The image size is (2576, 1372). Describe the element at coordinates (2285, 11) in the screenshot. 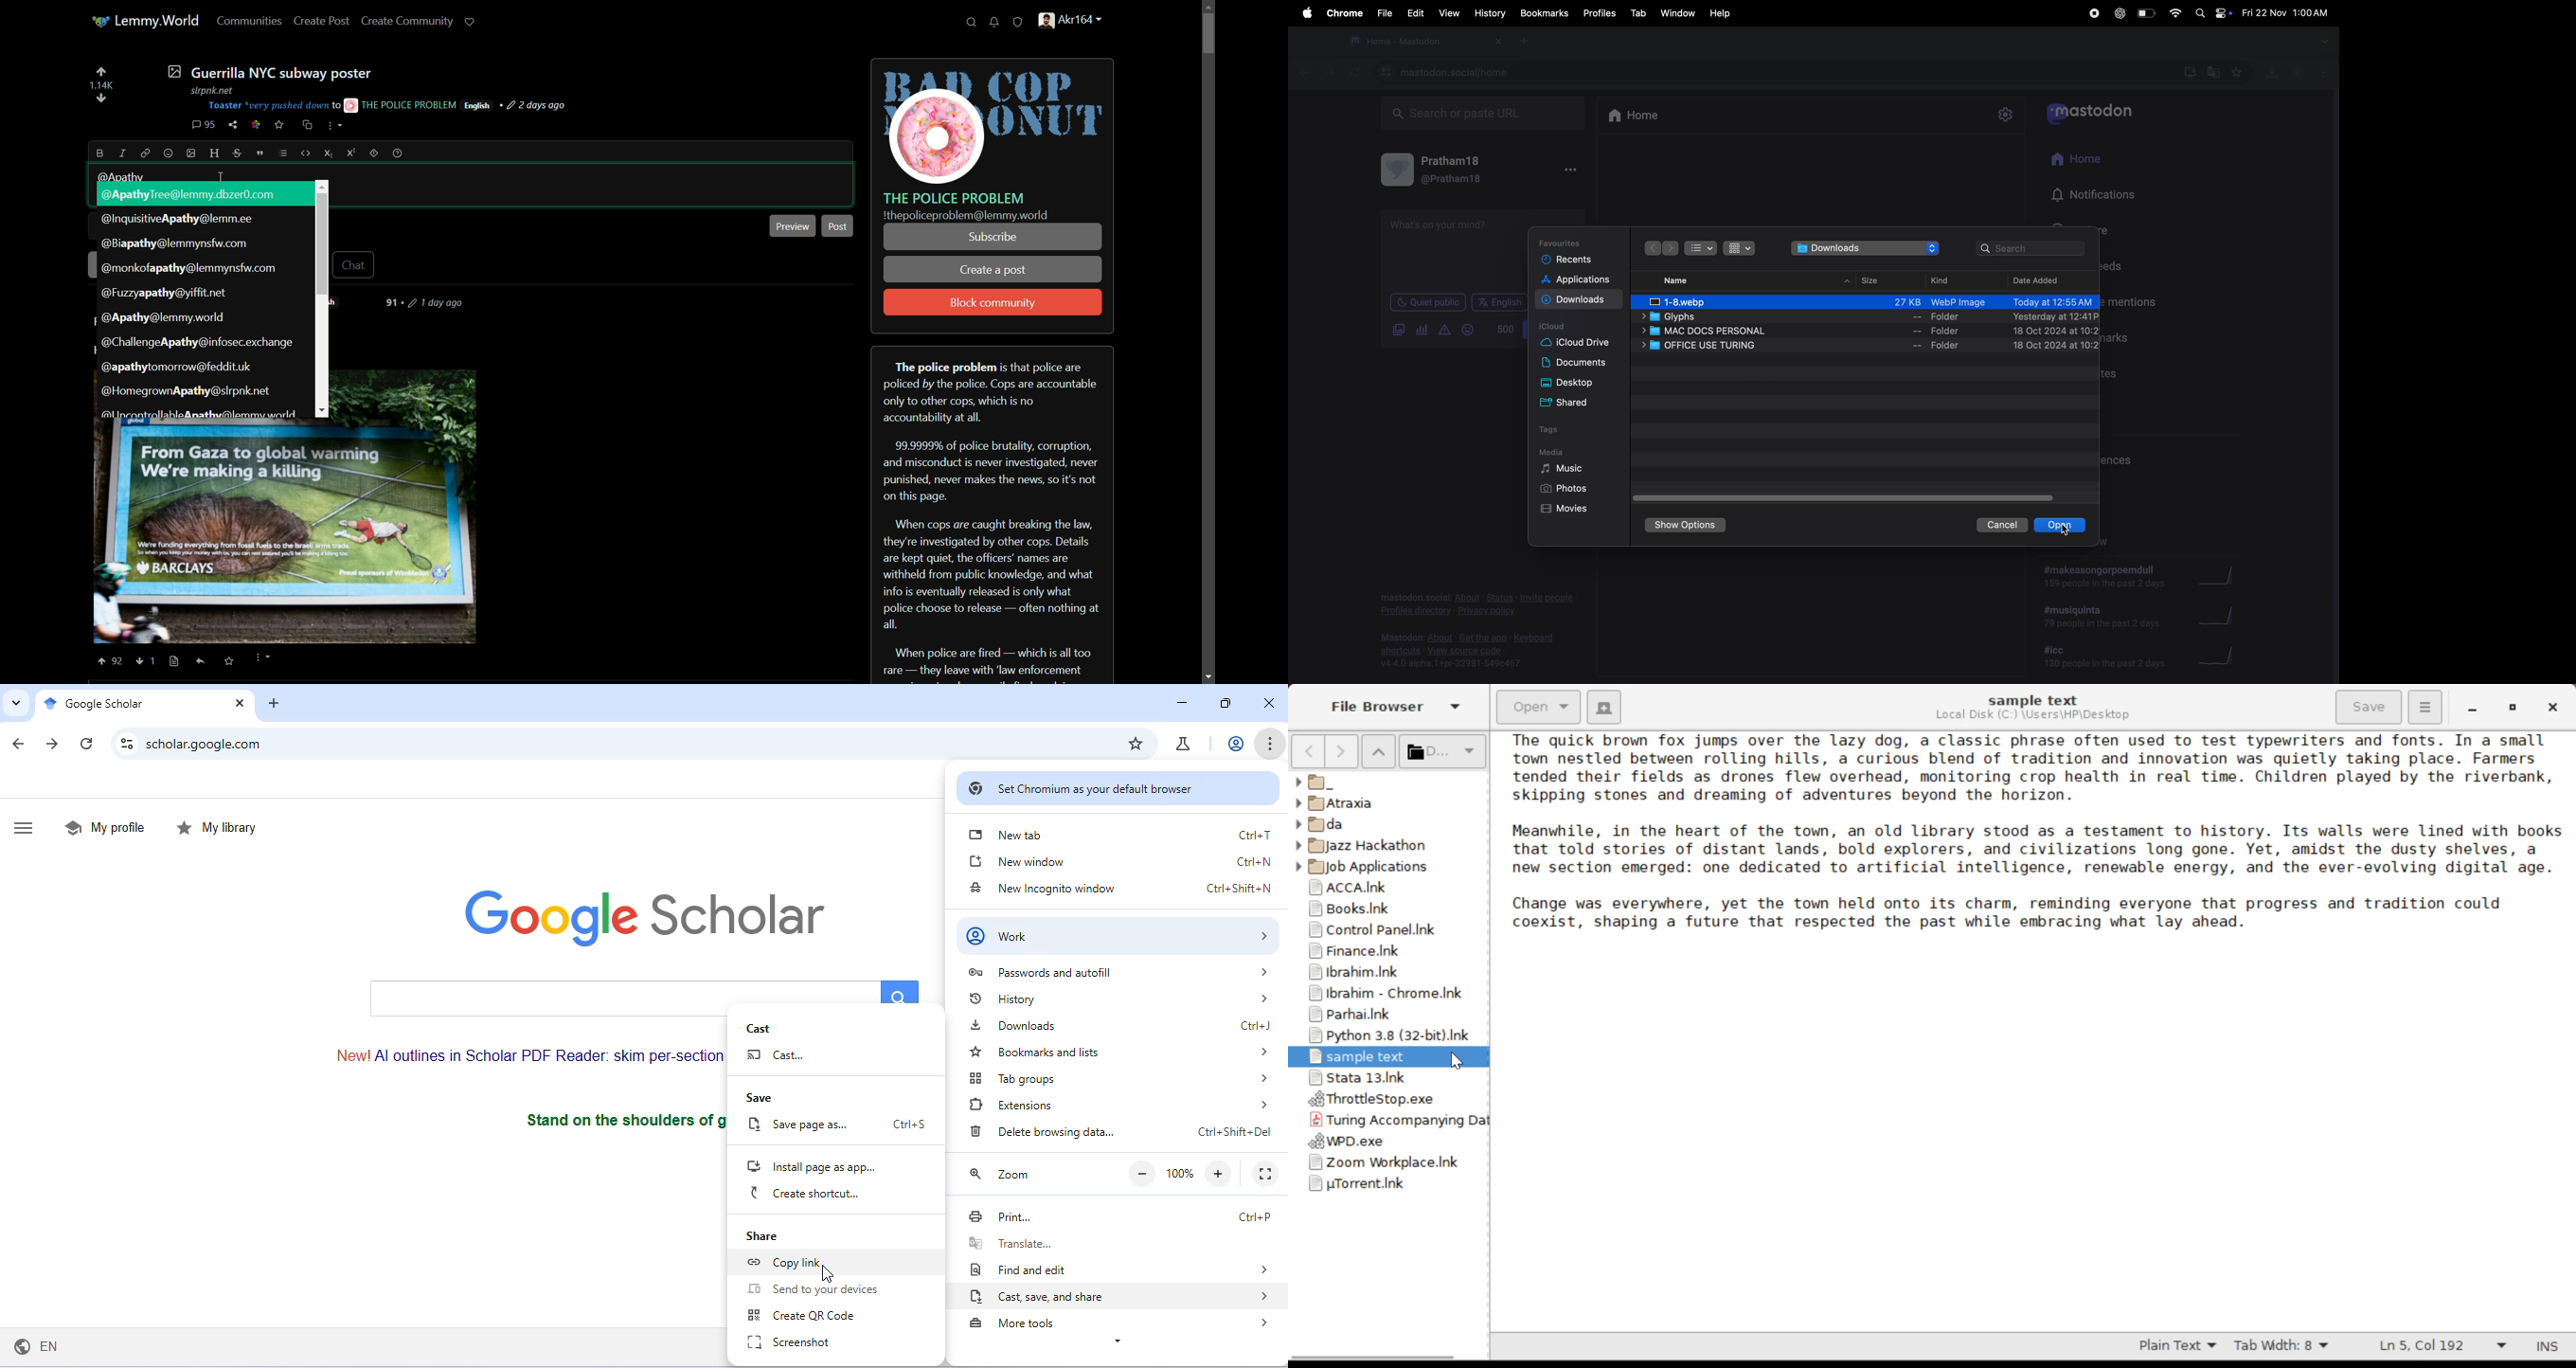

I see `date and time` at that location.